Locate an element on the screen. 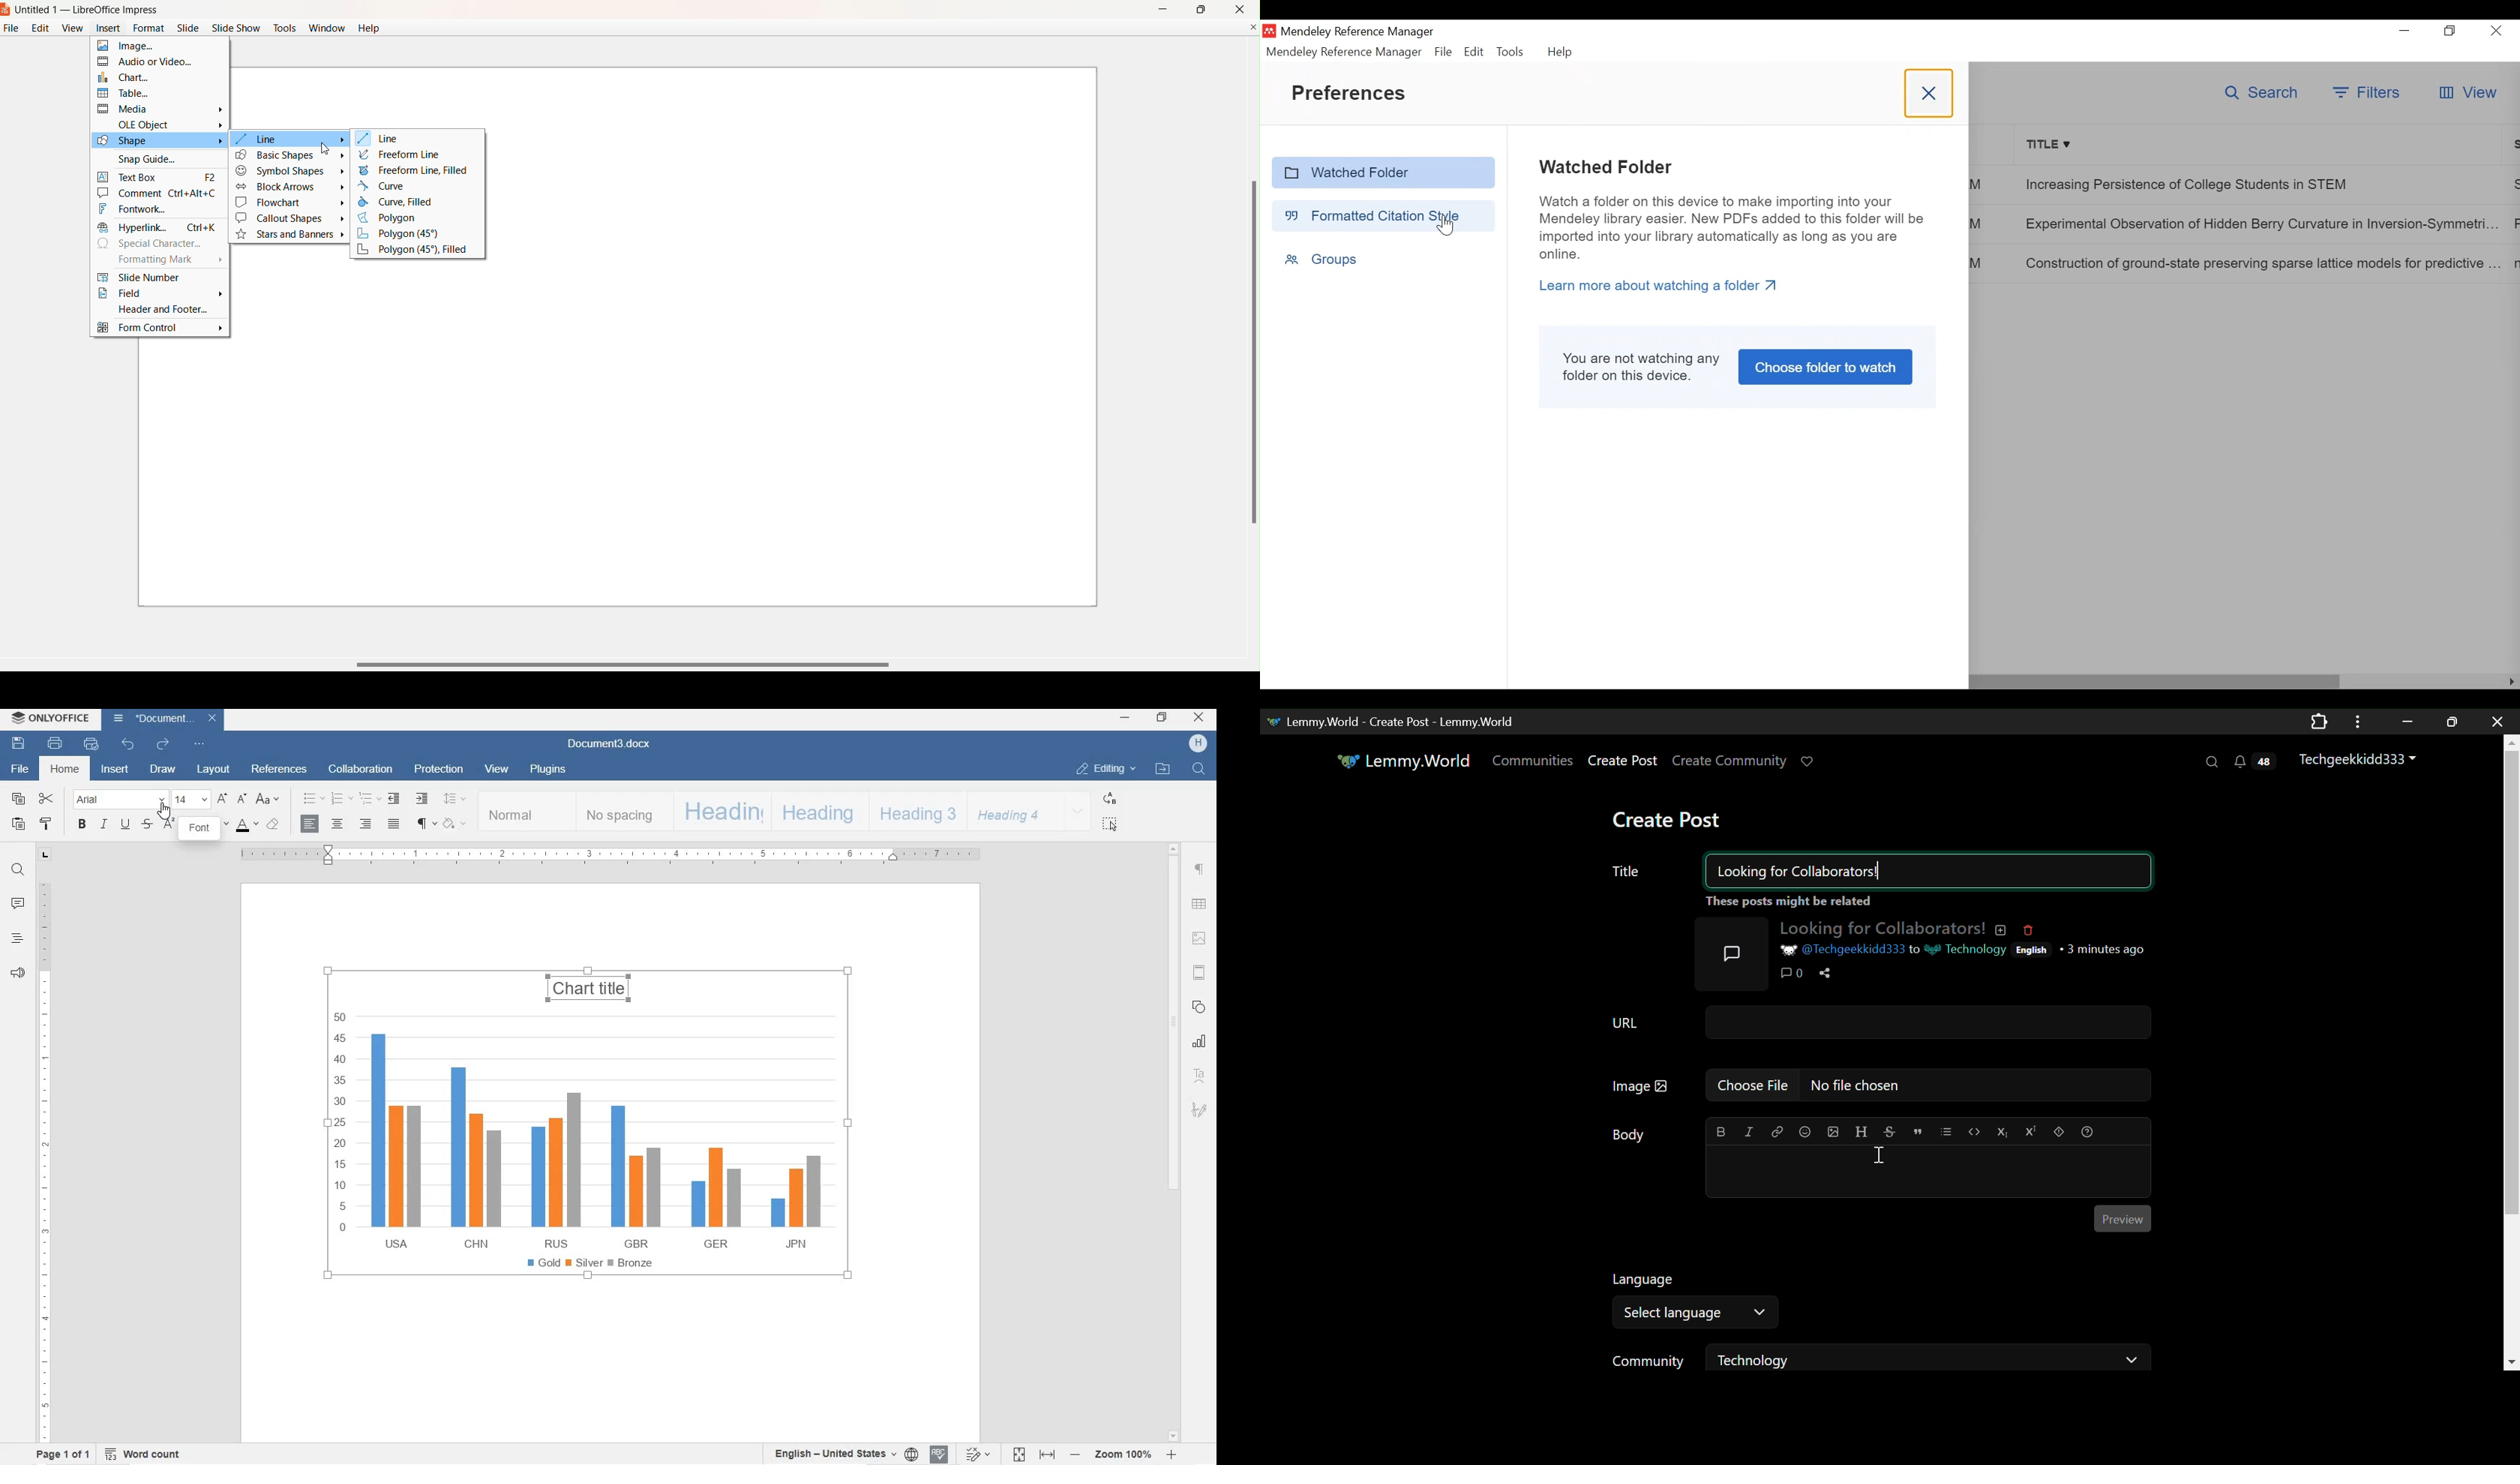  list is located at coordinates (1946, 1132).